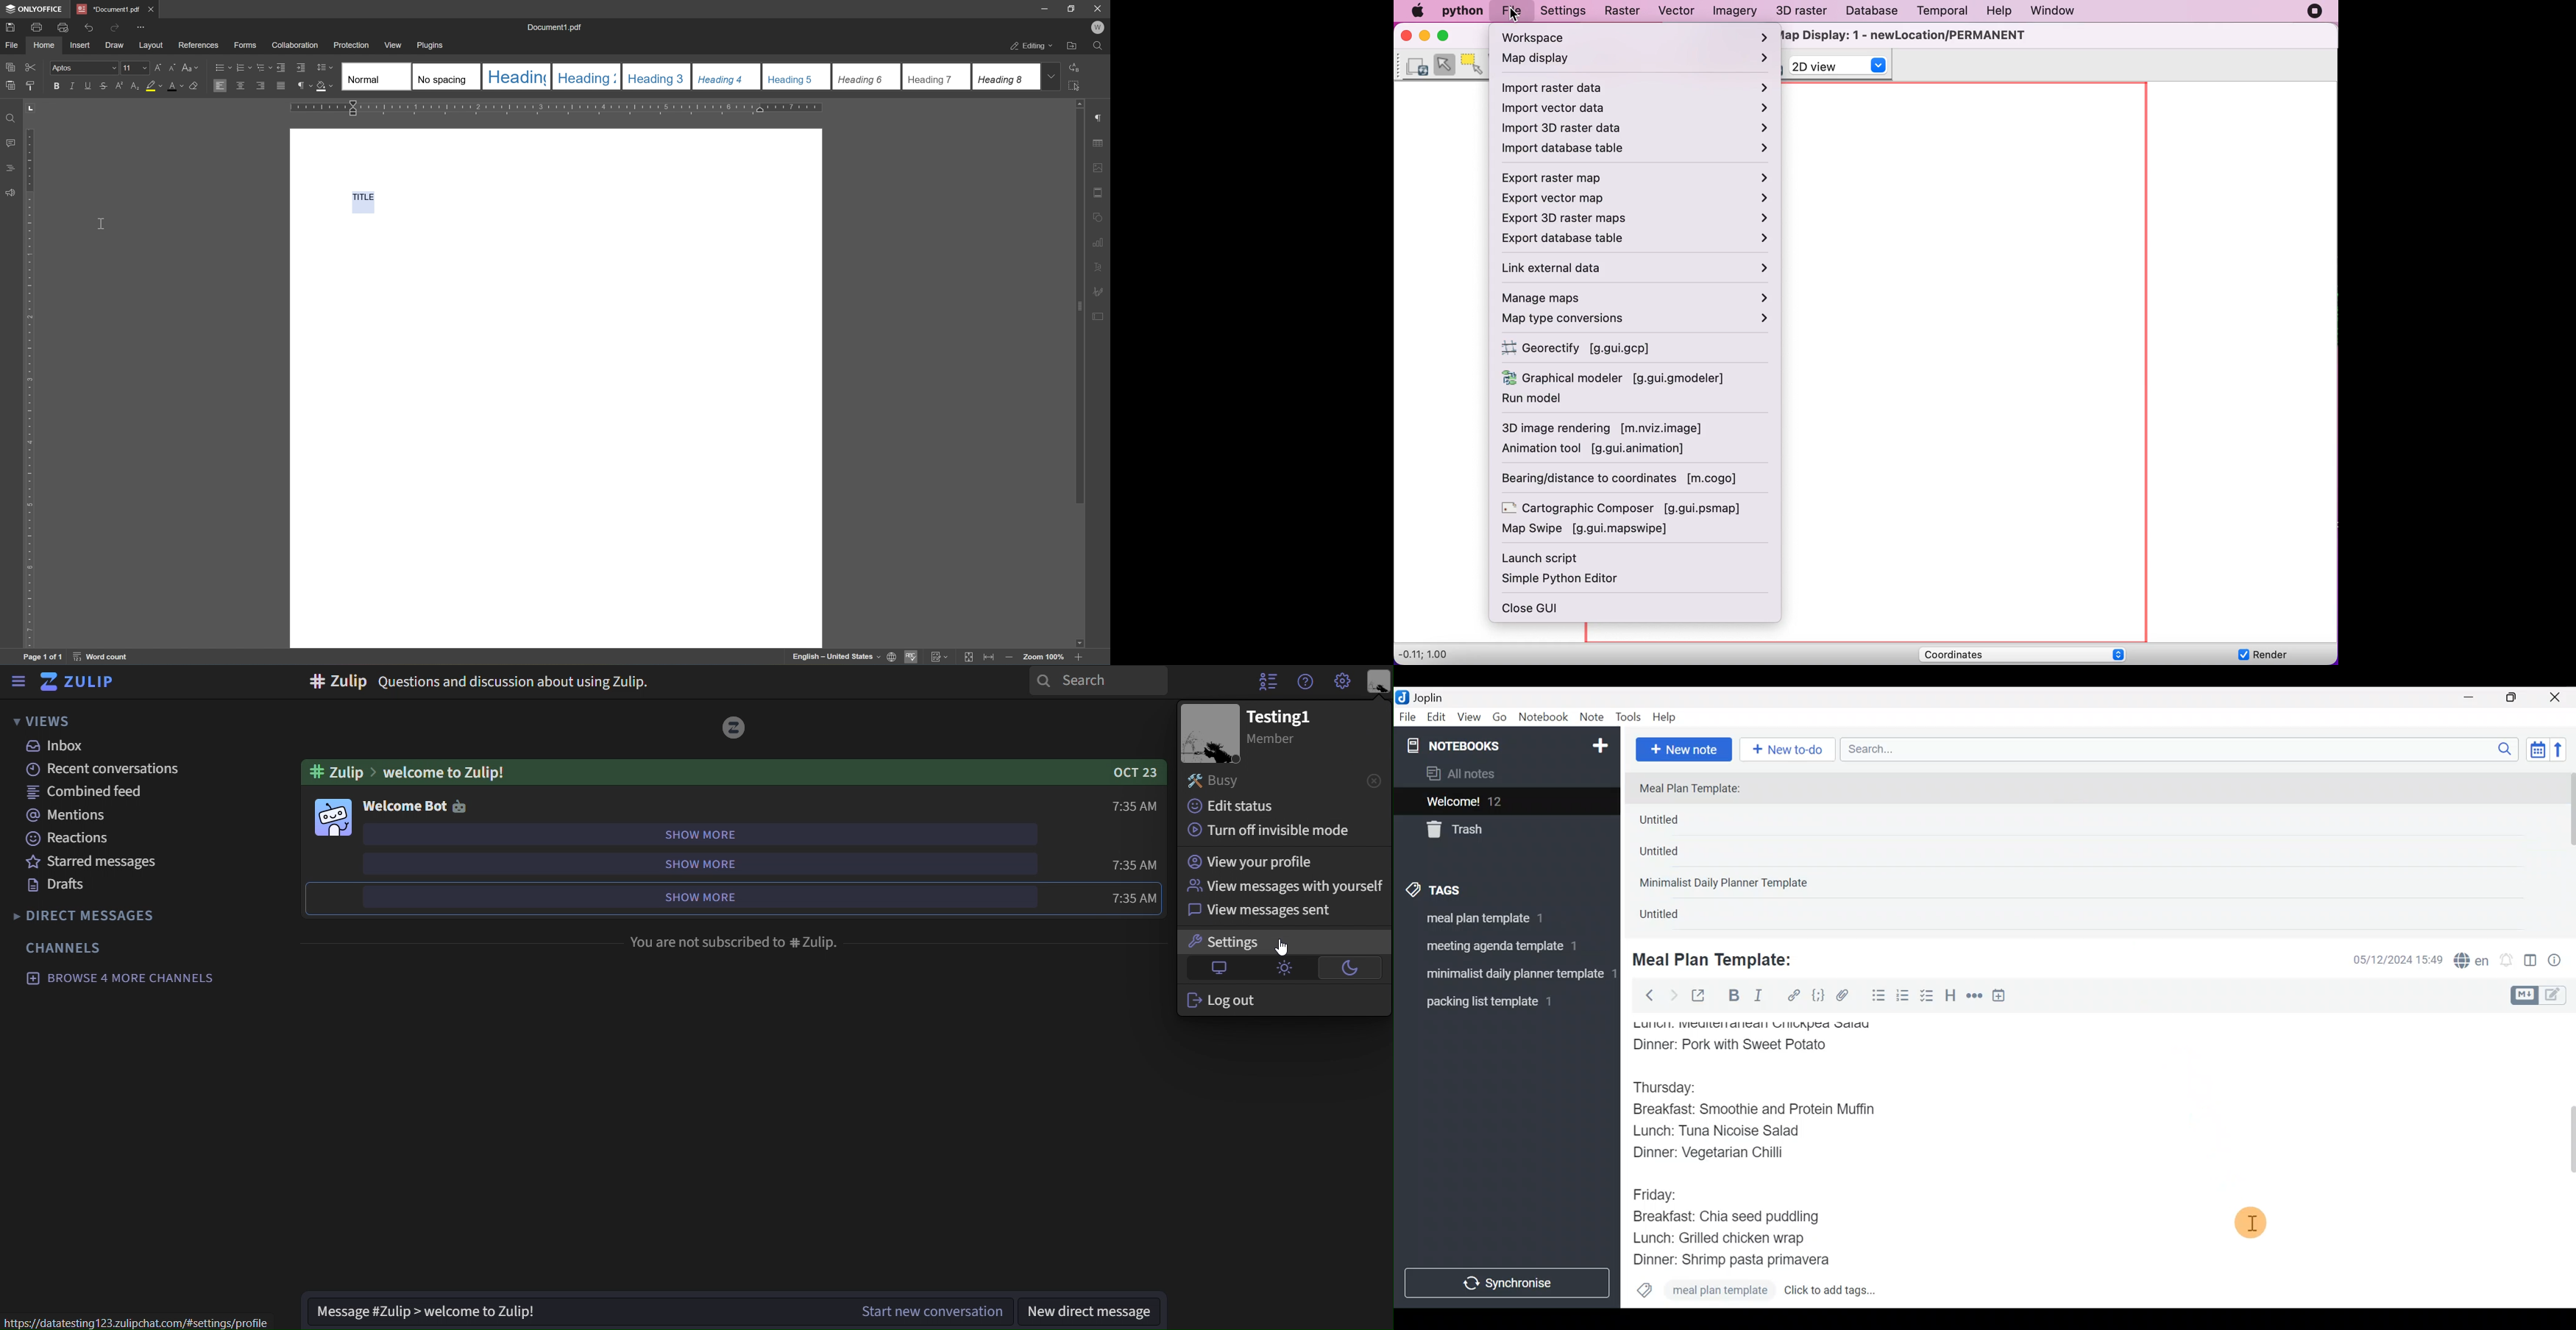 The width and height of the screenshot is (2576, 1344). I want to click on Toggle external editing, so click(1703, 996).